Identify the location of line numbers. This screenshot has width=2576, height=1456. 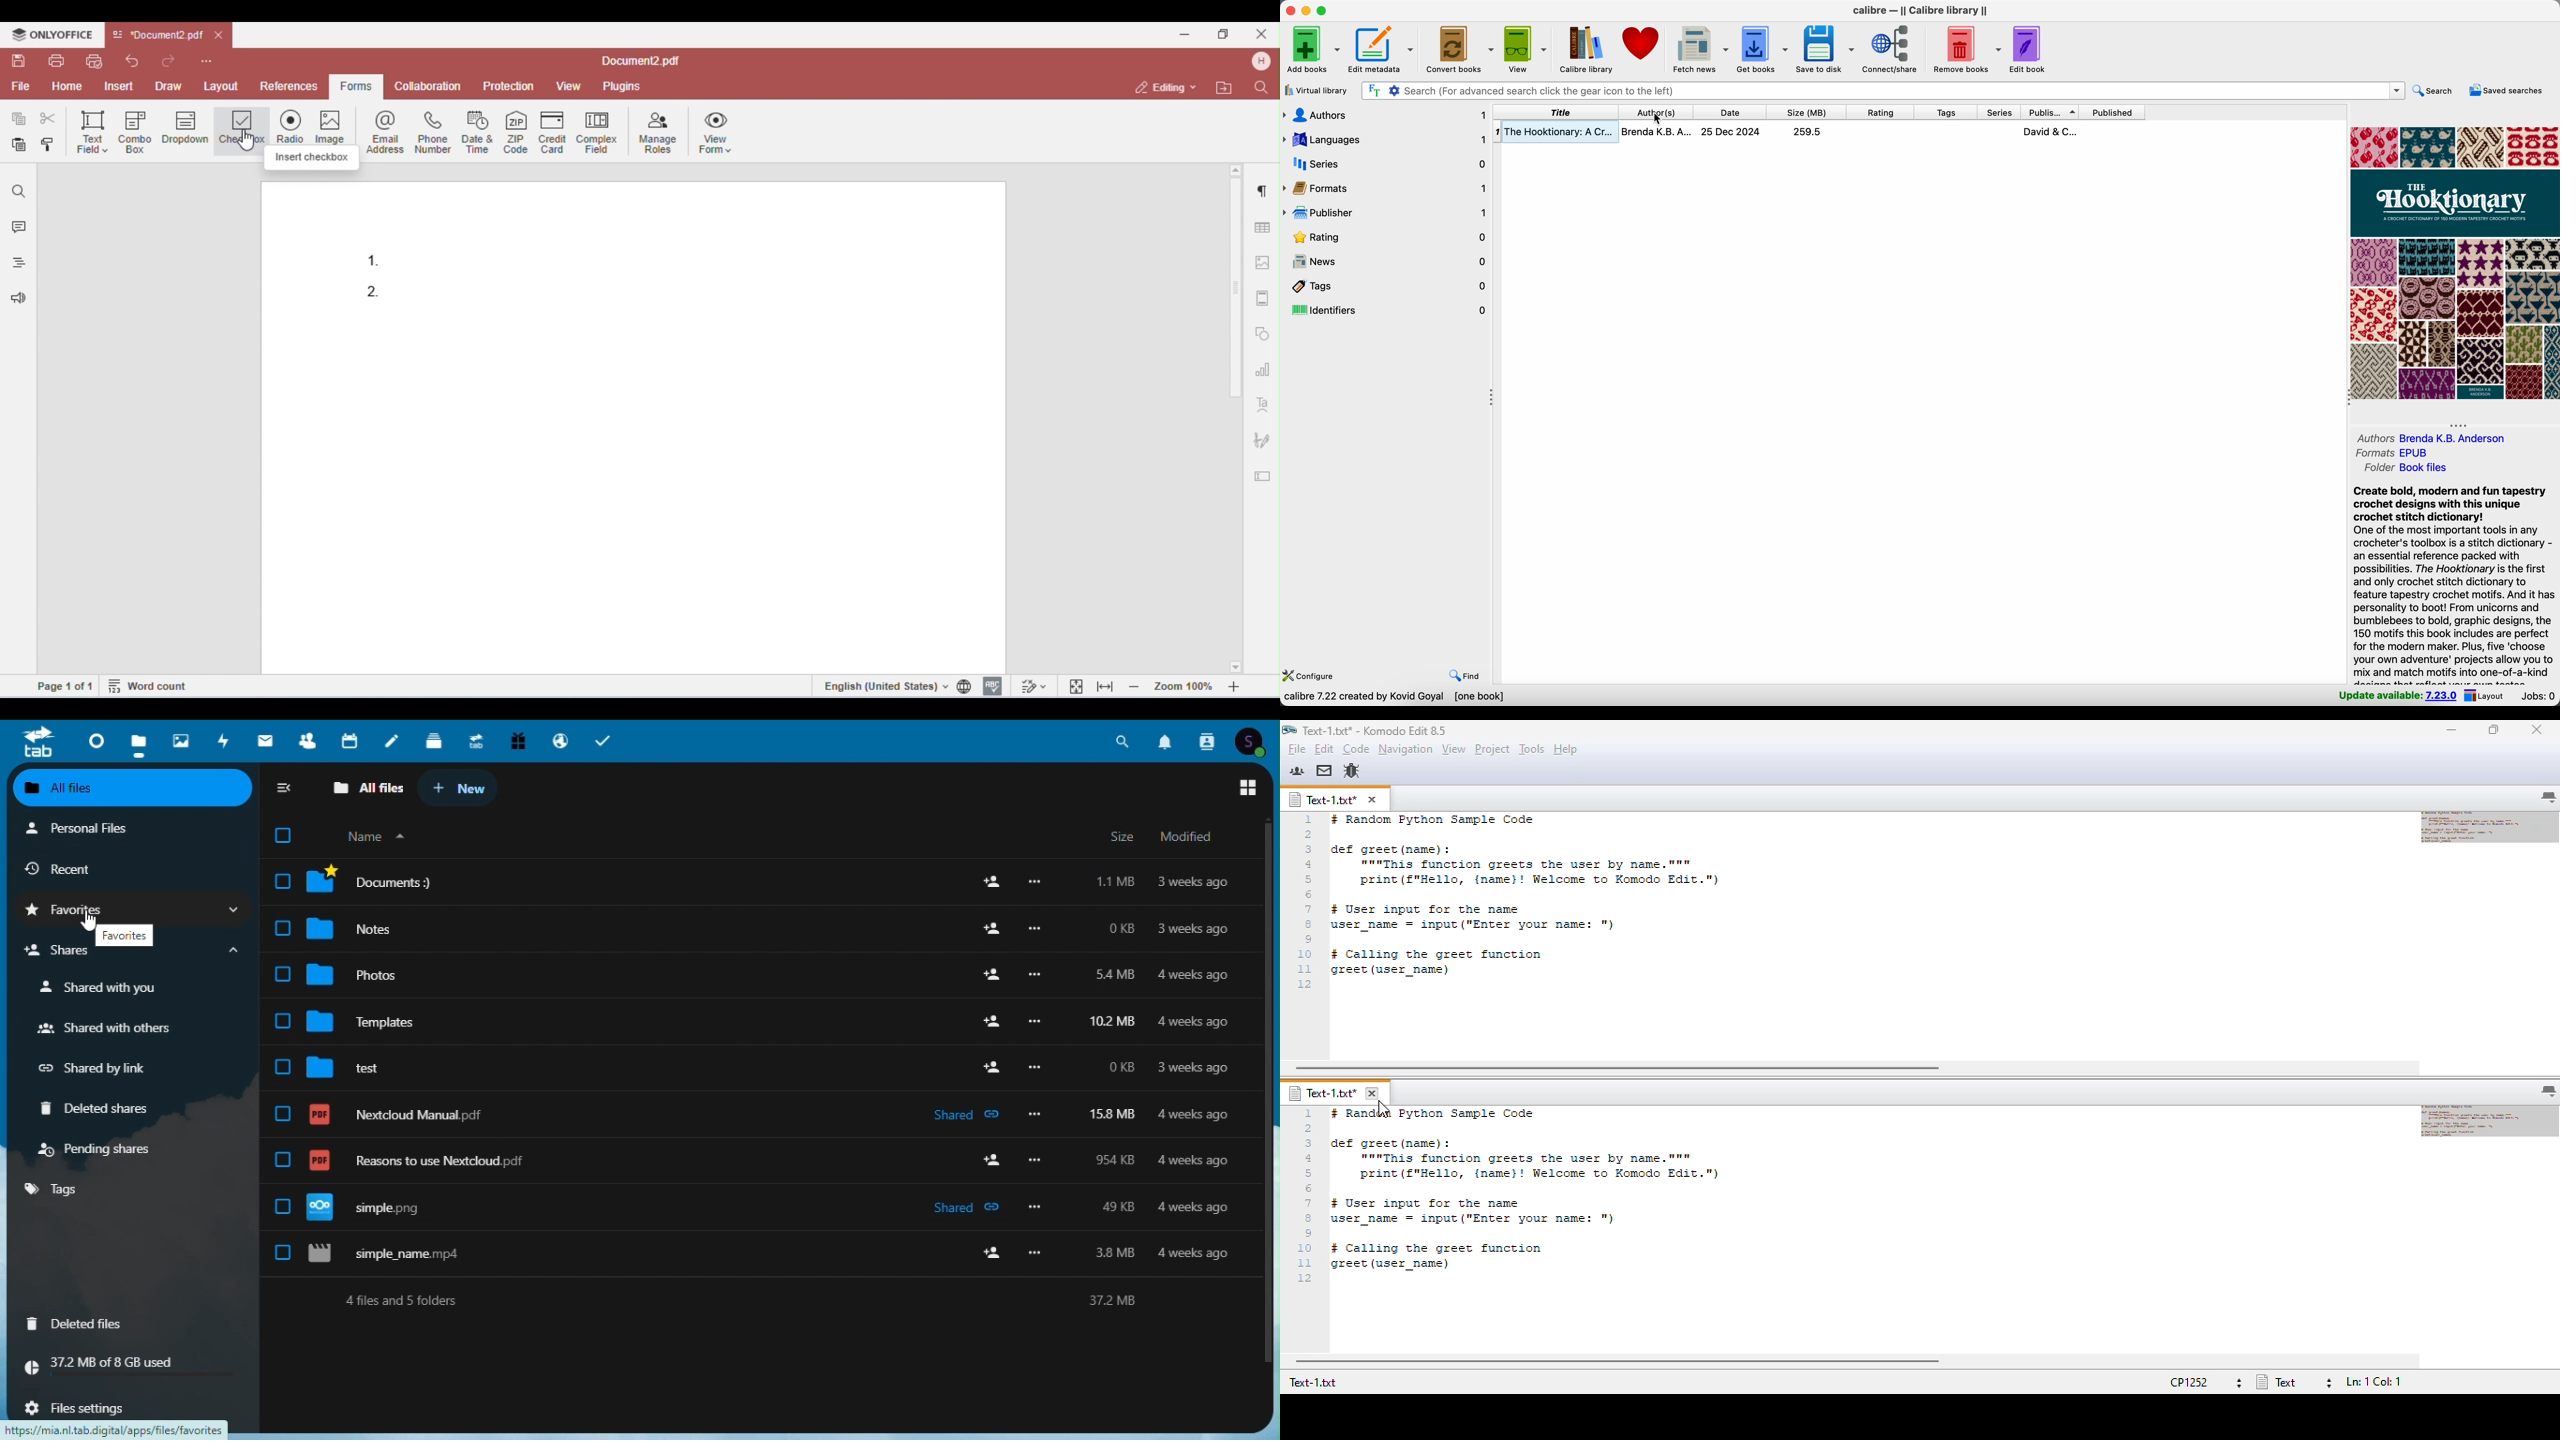
(1305, 904).